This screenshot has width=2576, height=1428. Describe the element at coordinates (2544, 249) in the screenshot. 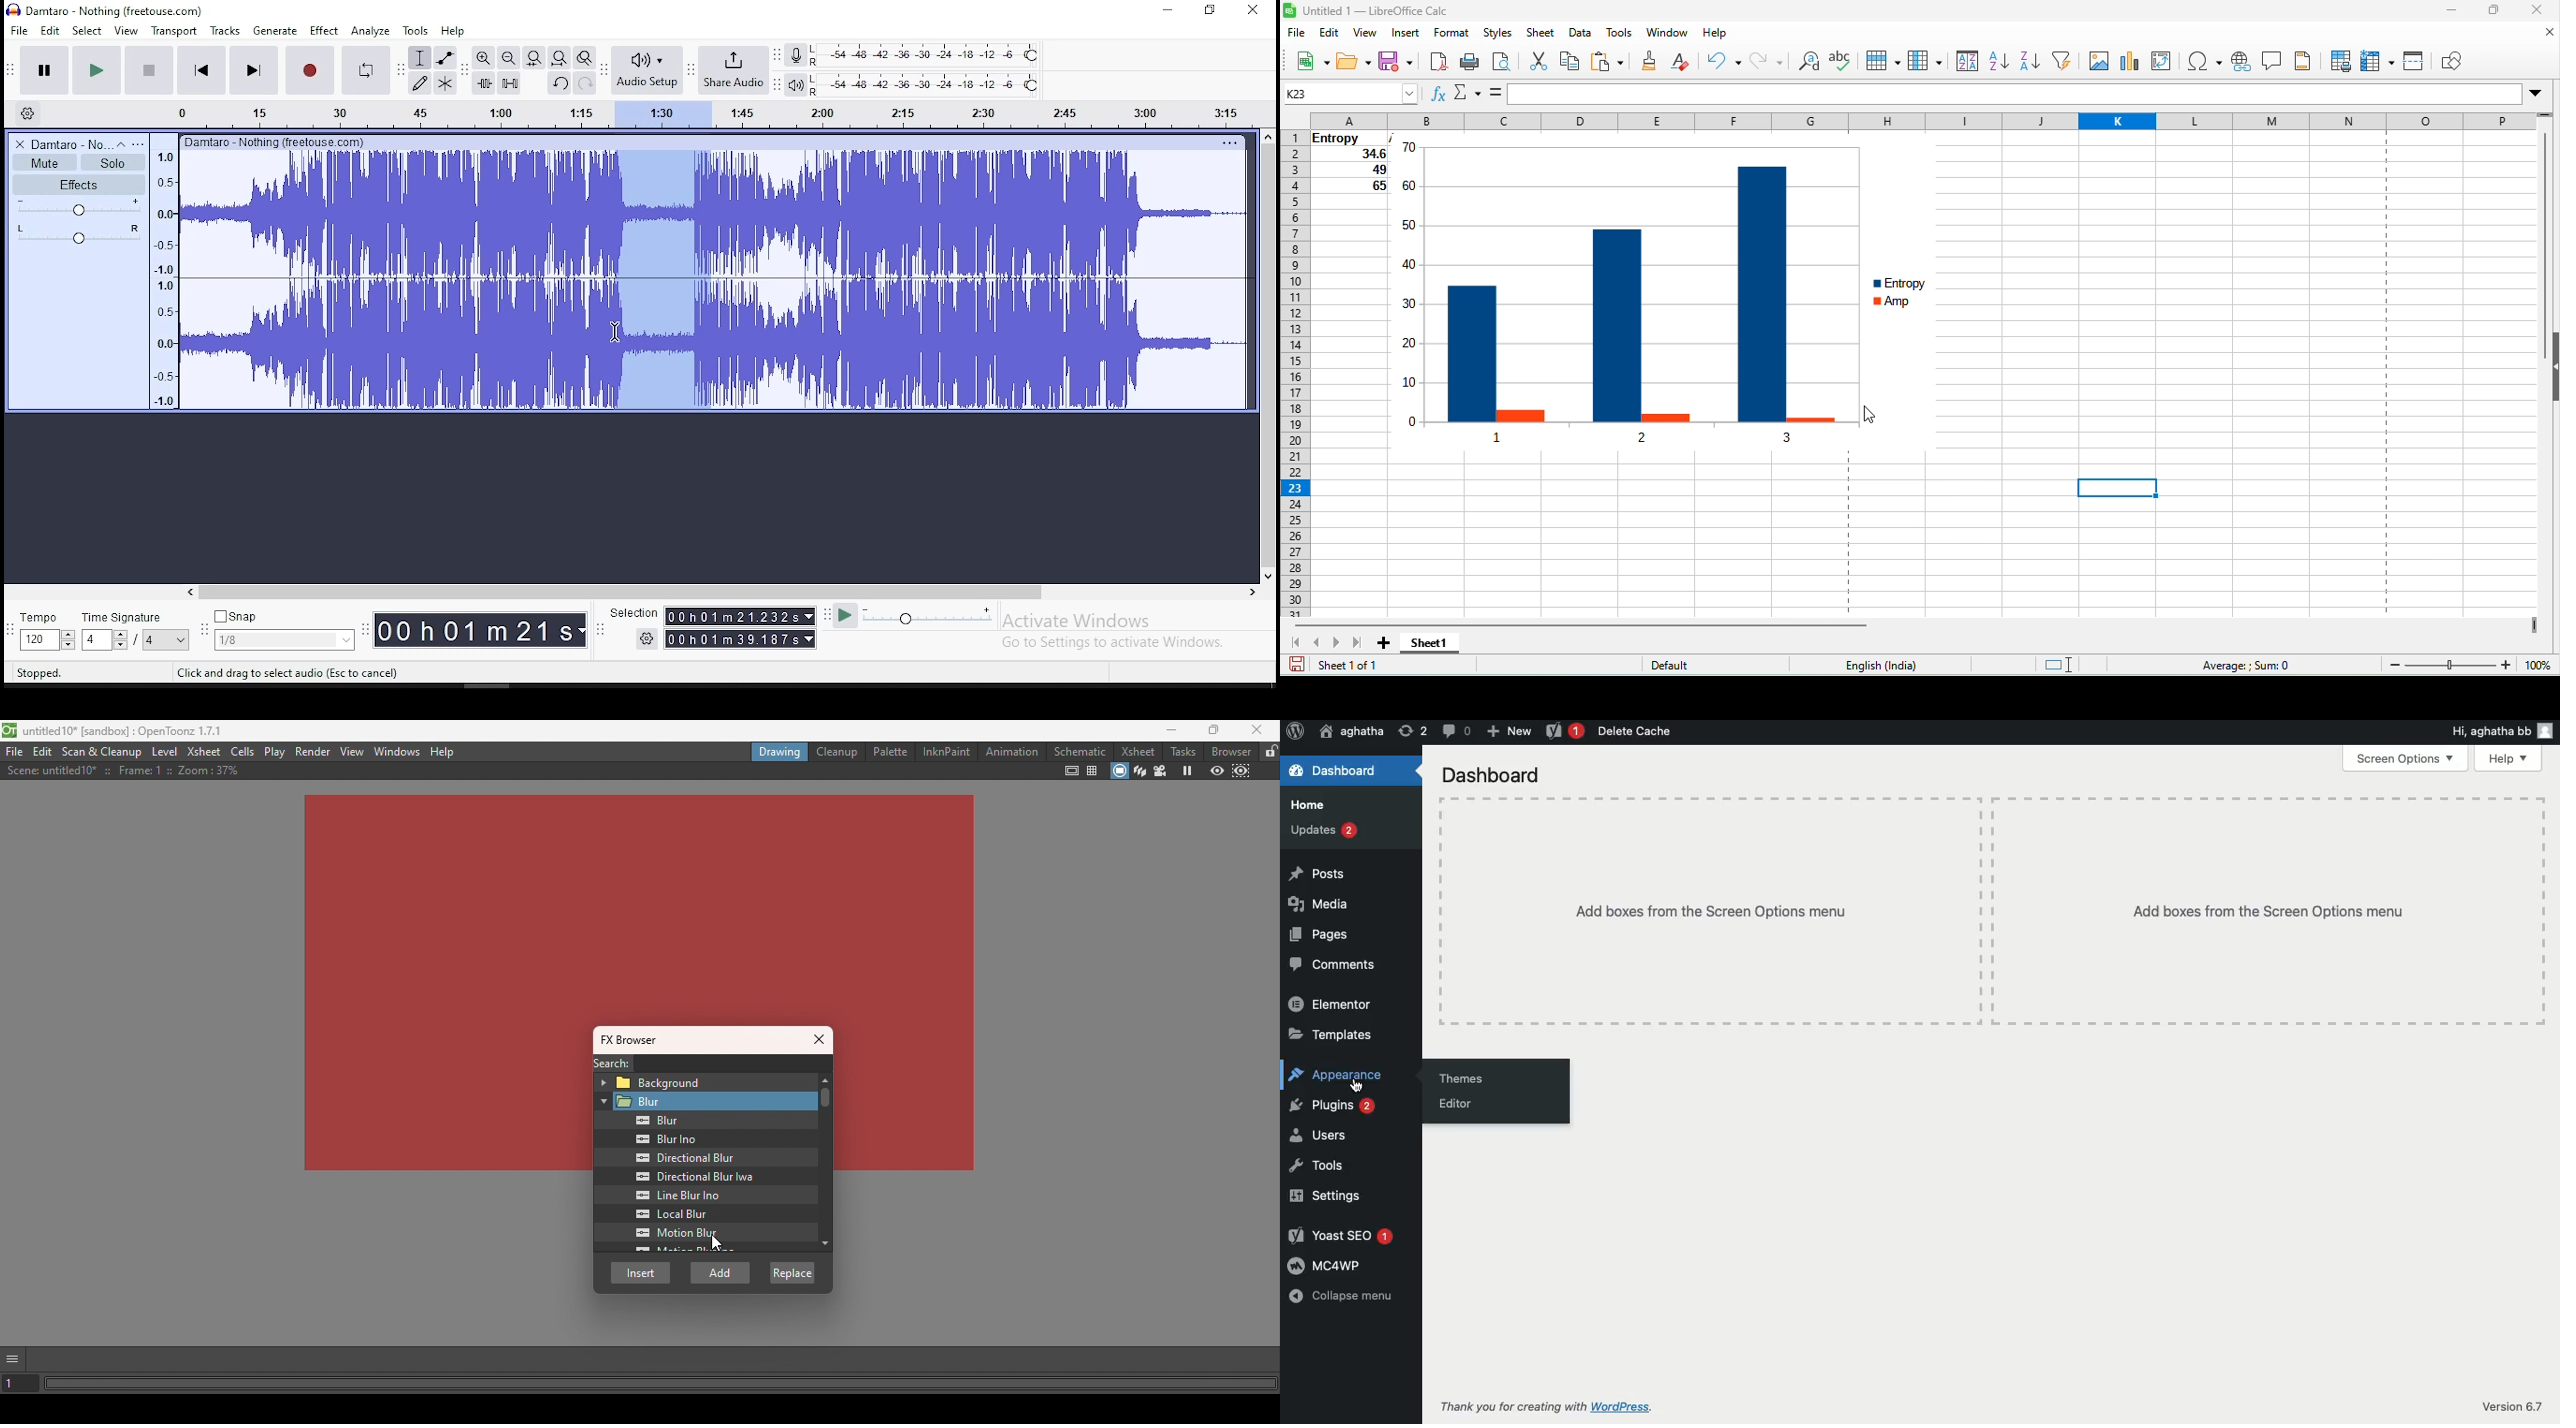

I see `vertical scroll bar` at that location.